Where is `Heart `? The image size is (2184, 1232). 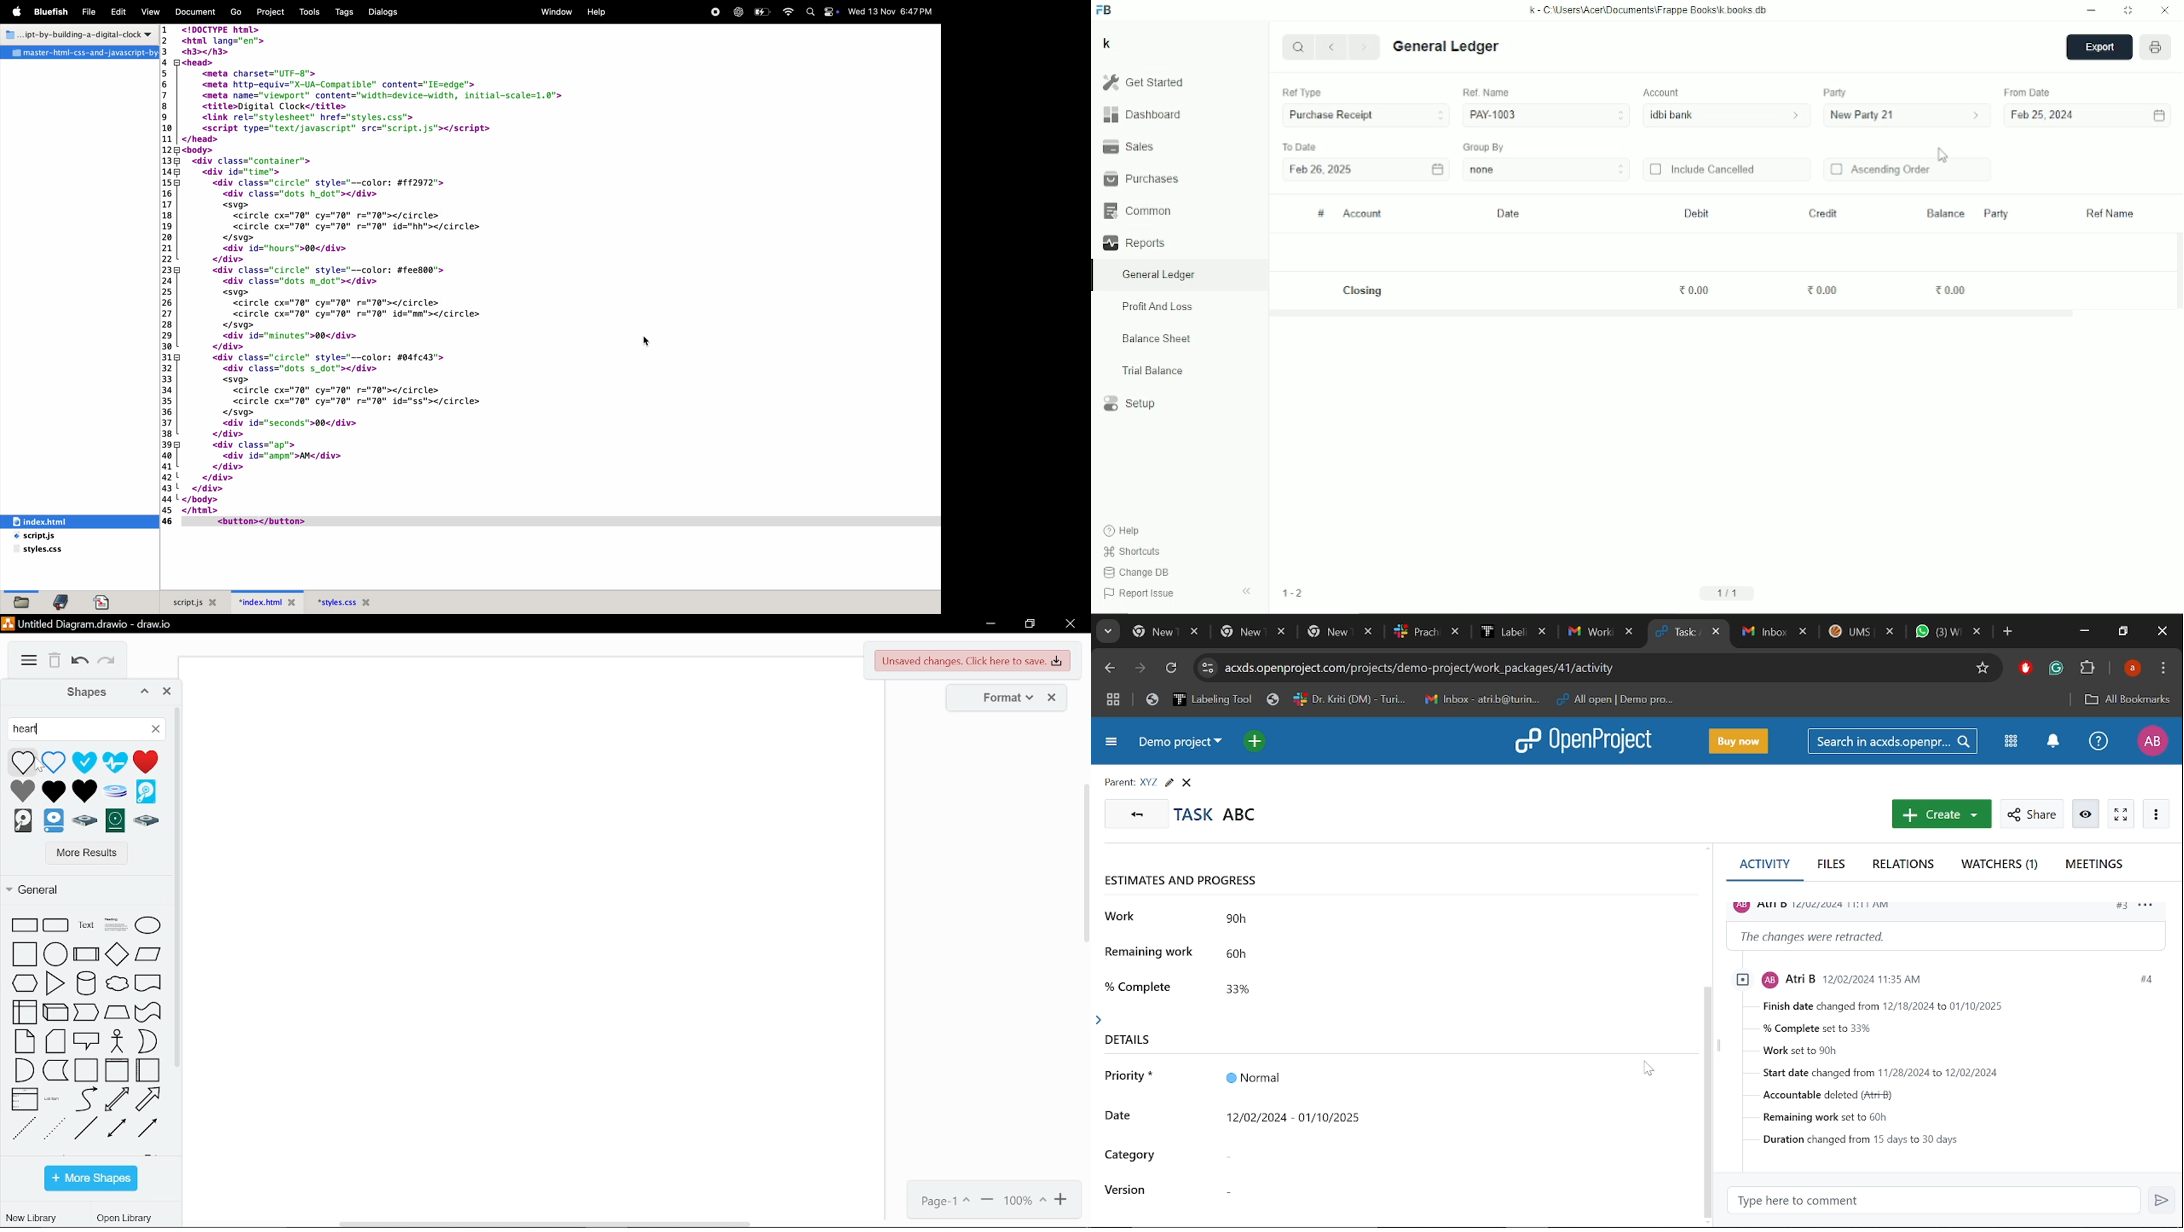
Heart  is located at coordinates (24, 761).